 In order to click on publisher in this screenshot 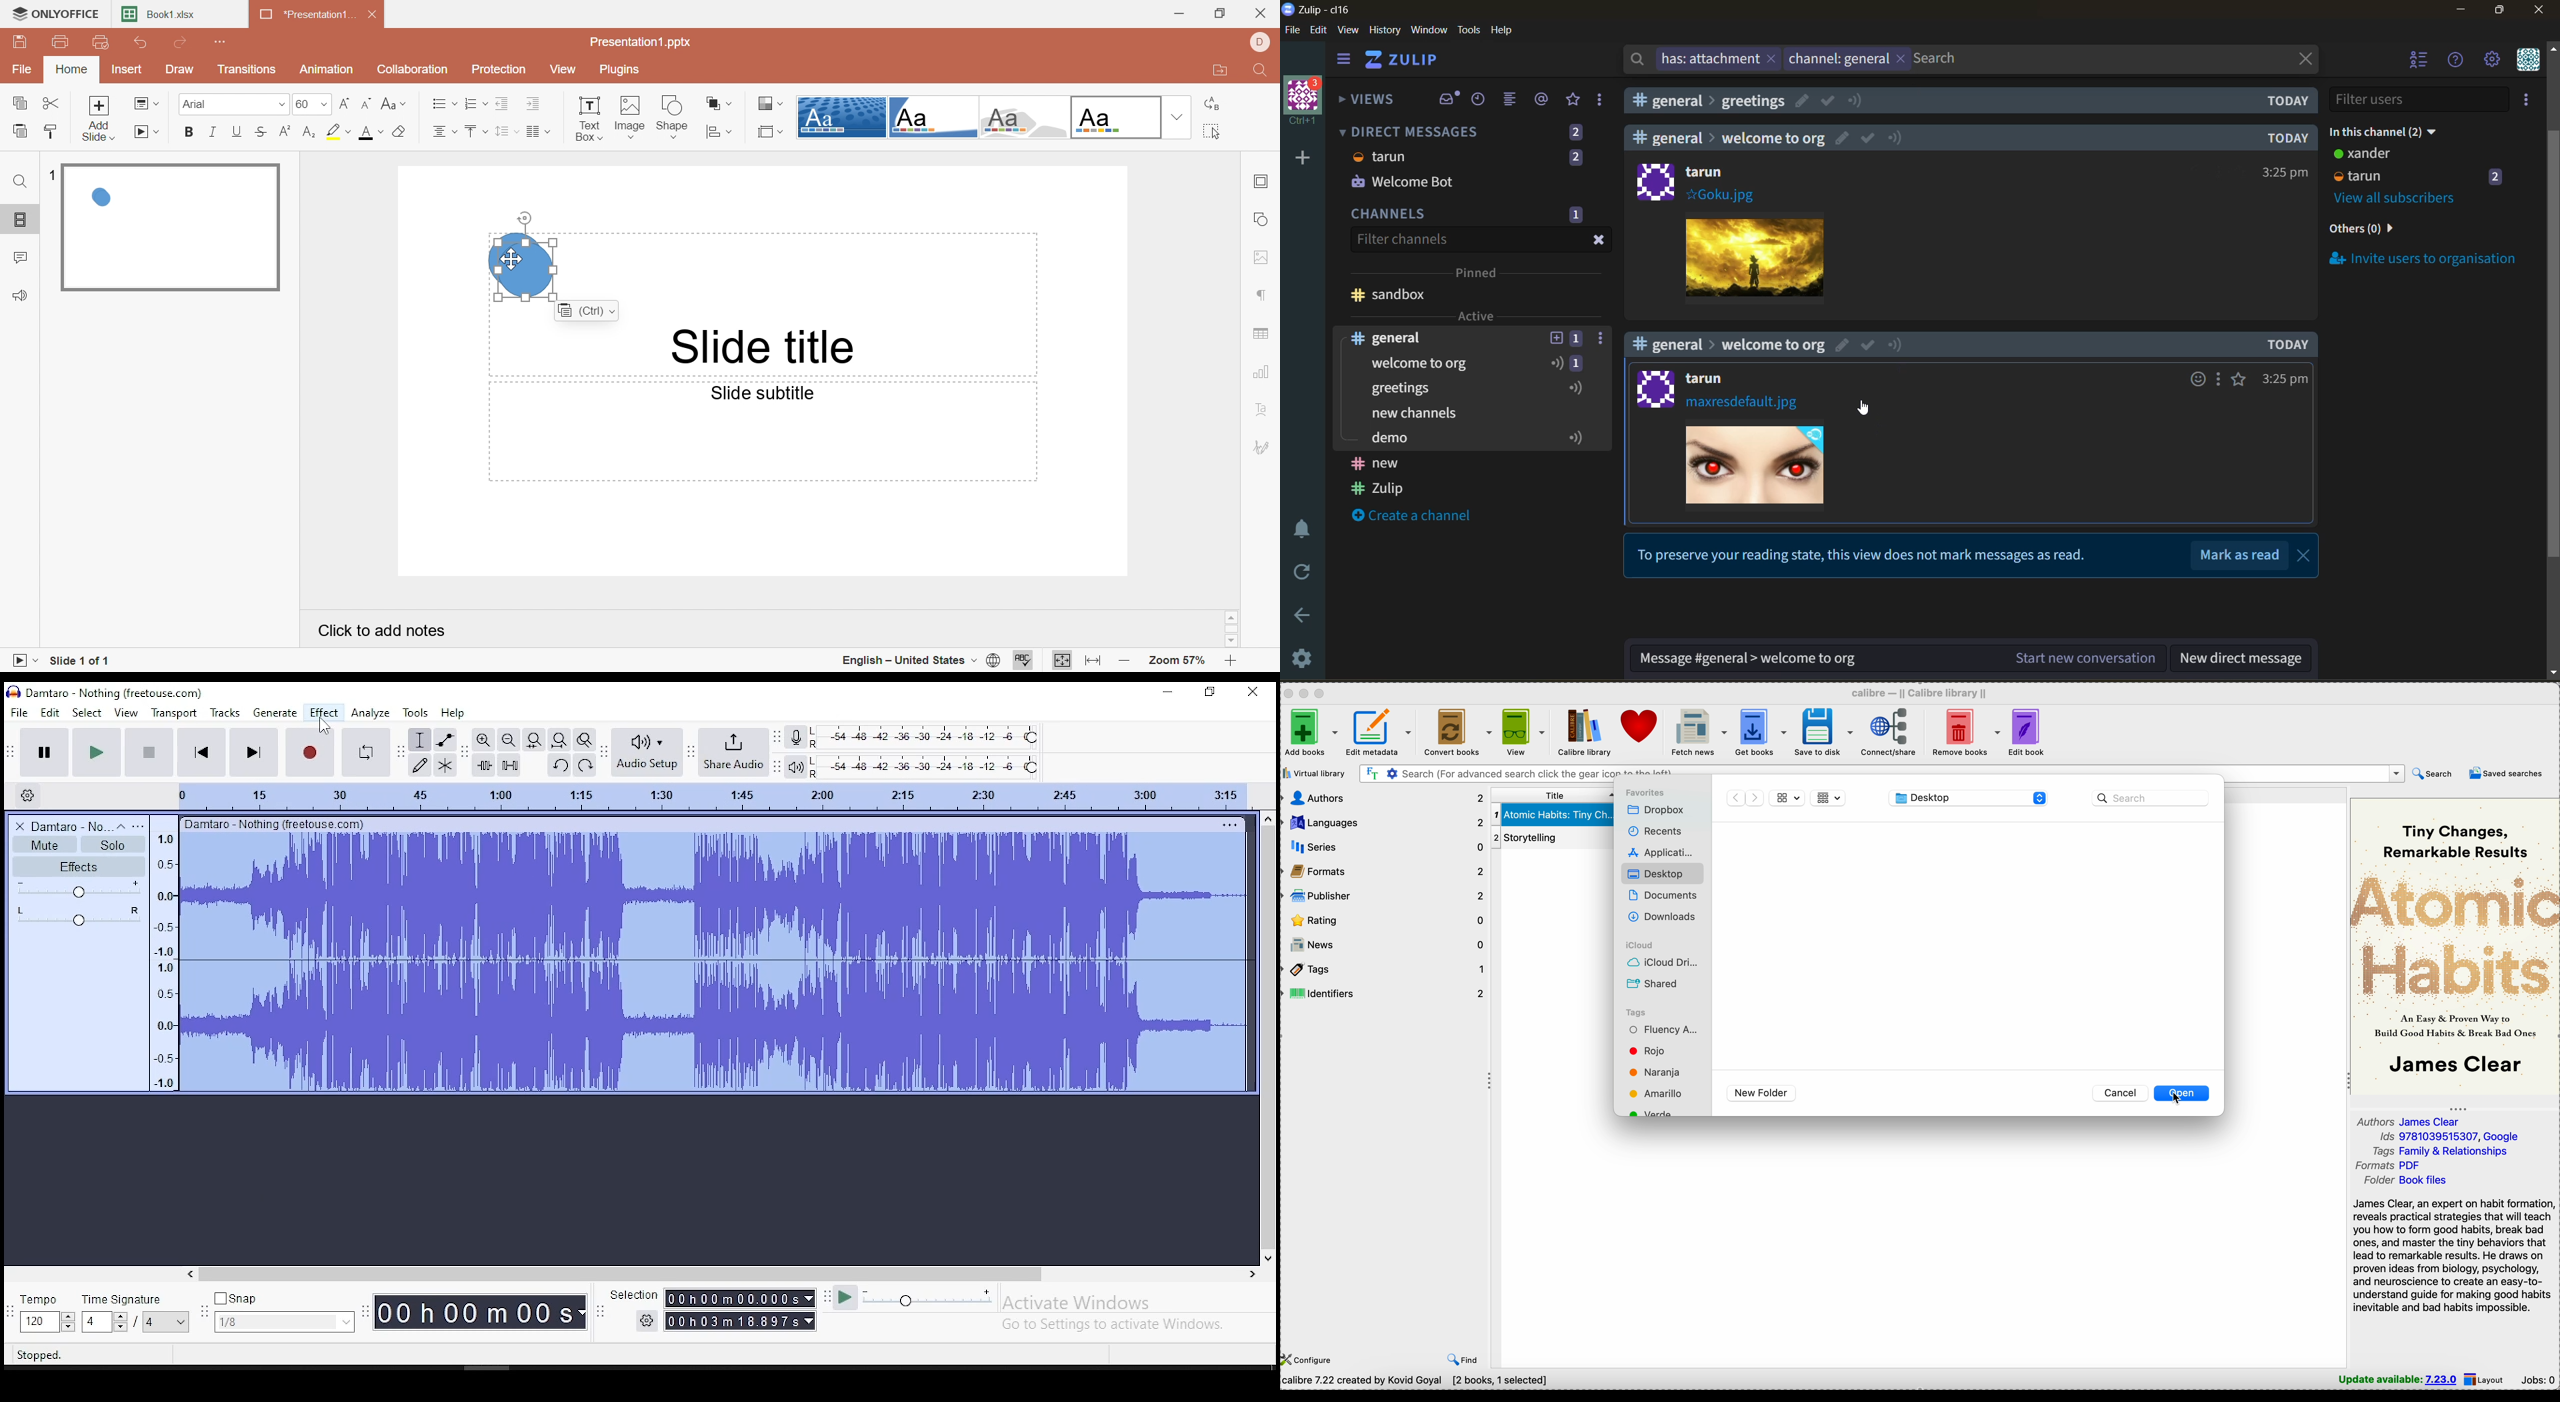, I will do `click(1386, 896)`.